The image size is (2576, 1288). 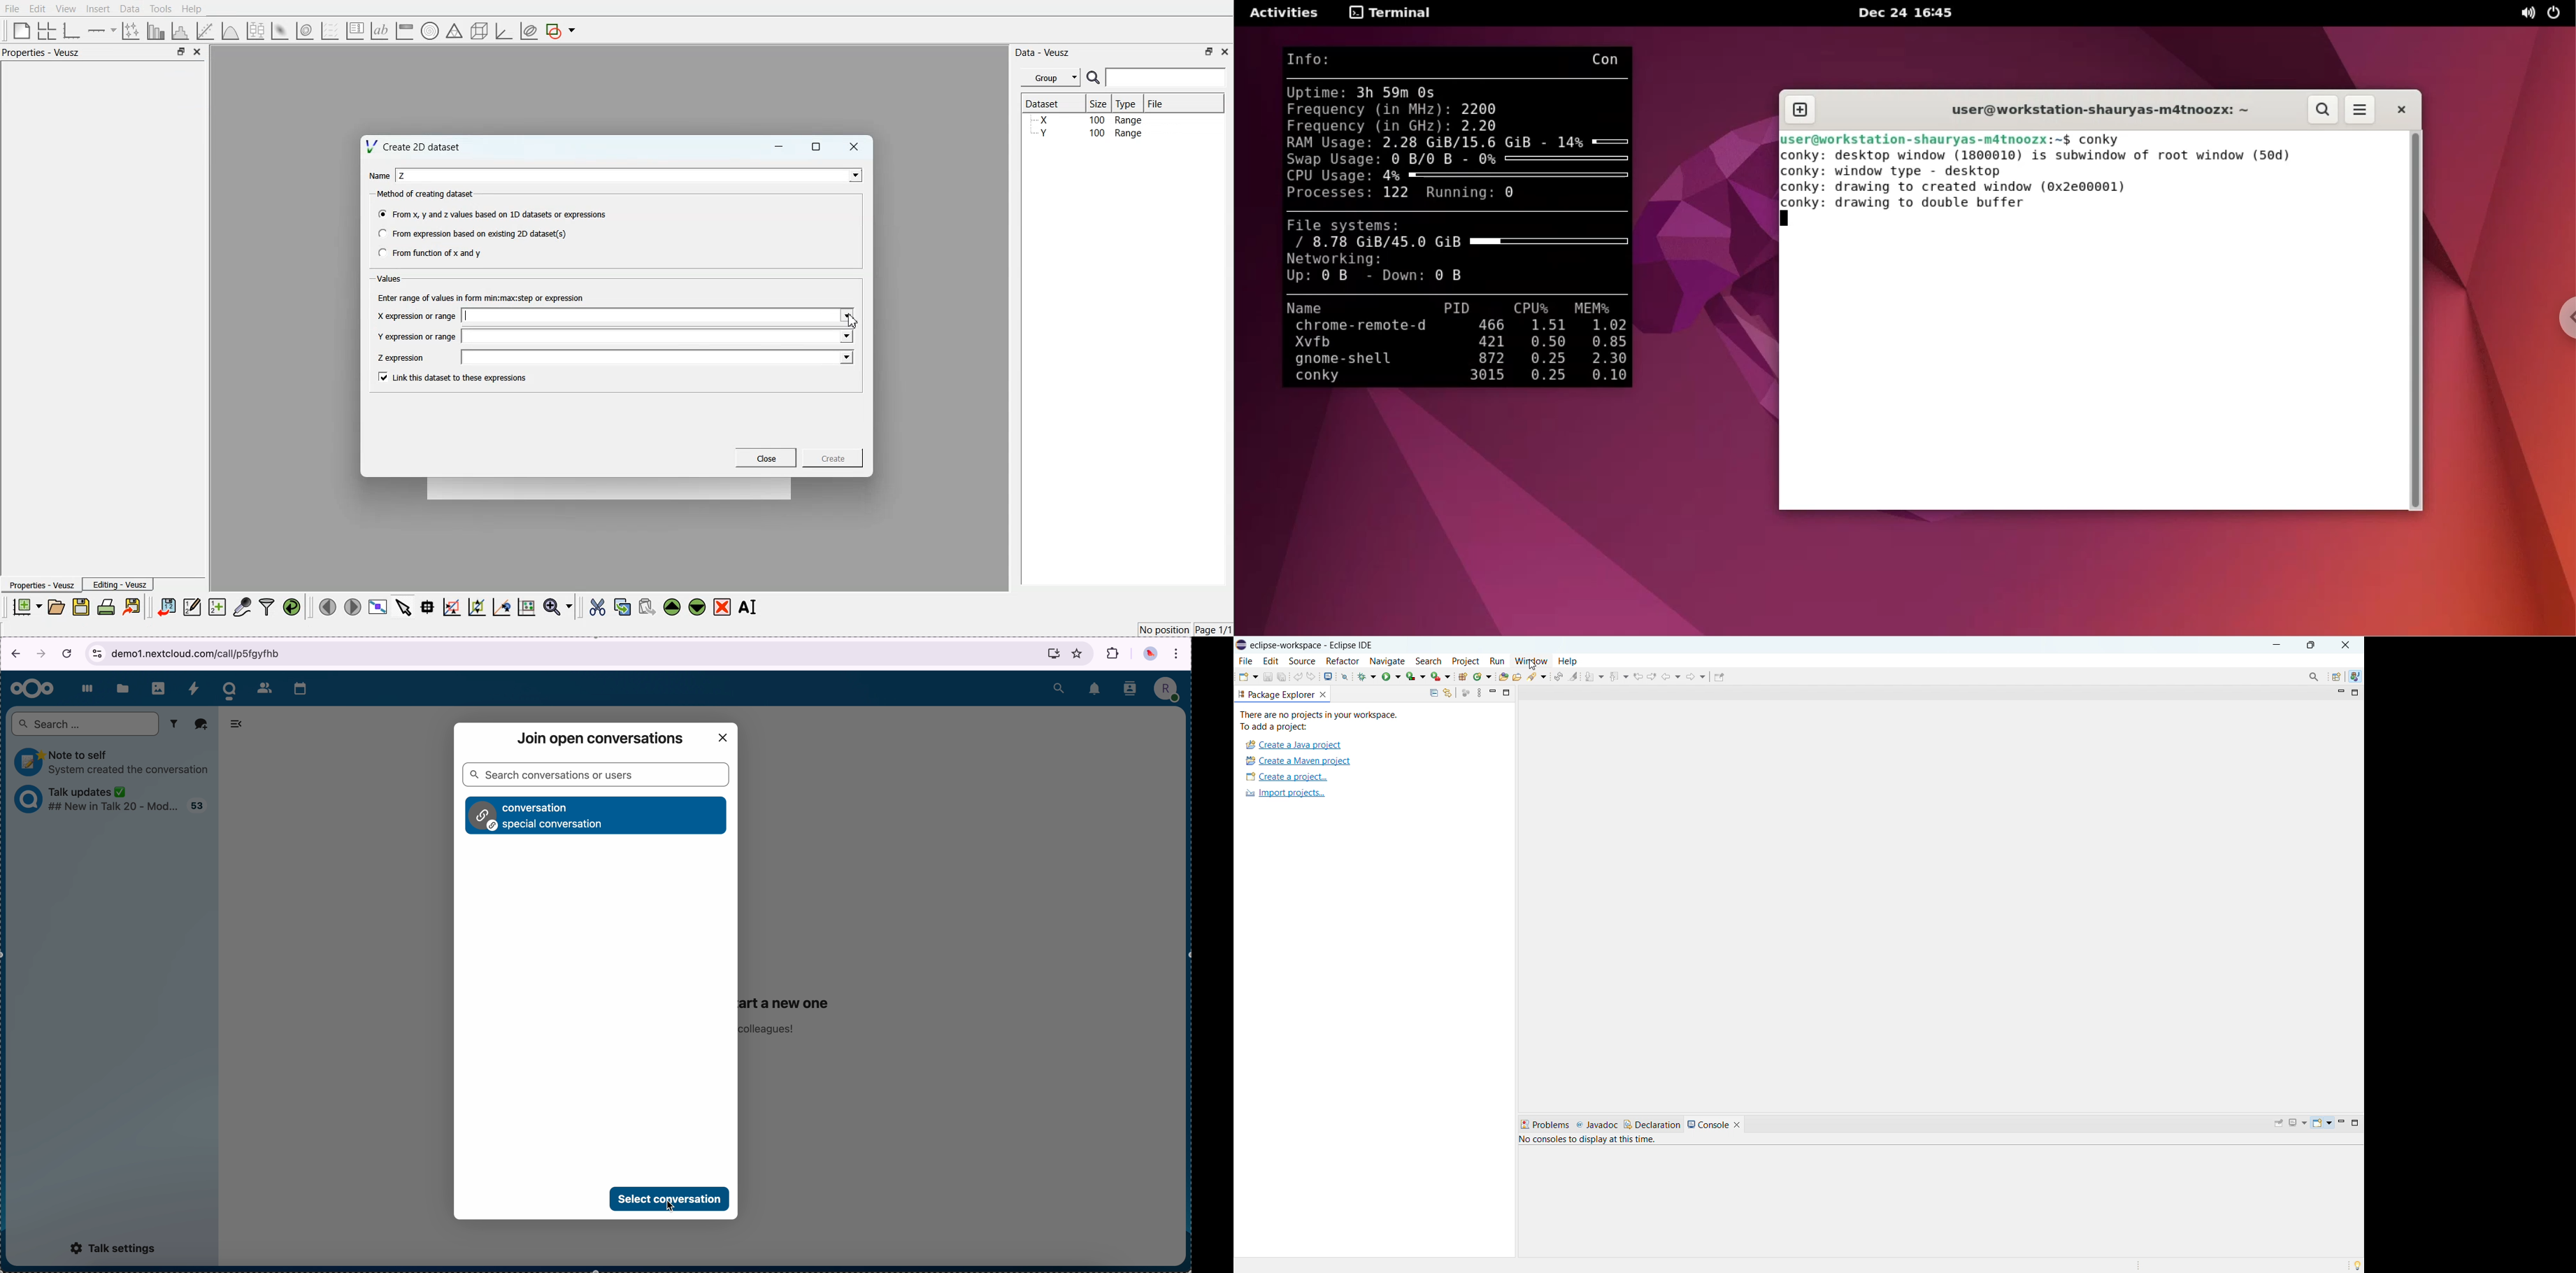 I want to click on Maximize, so click(x=817, y=147).